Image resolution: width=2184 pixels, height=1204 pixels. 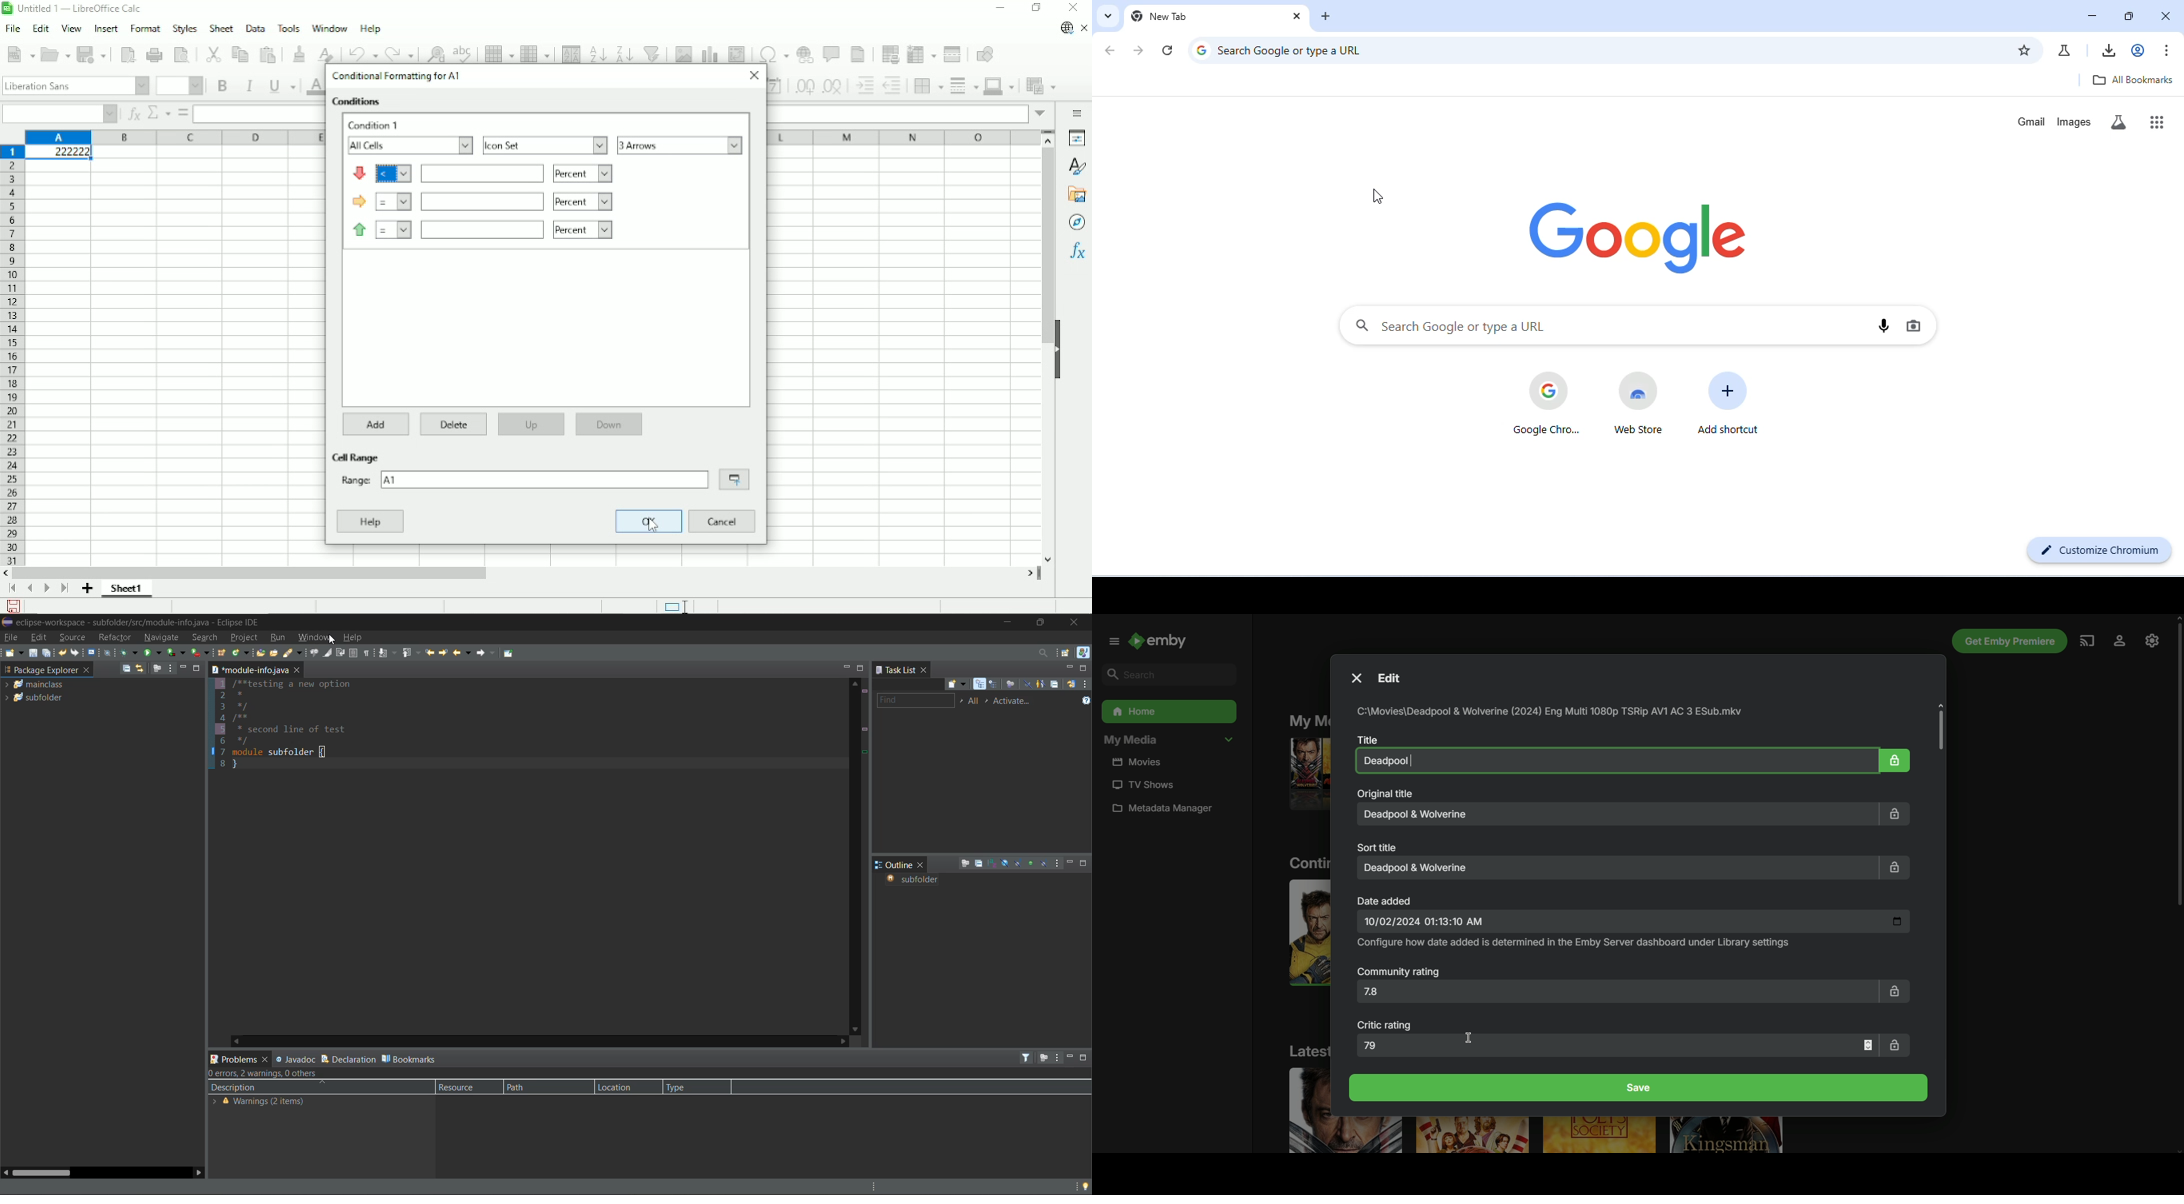 What do you see at coordinates (1017, 863) in the screenshot?
I see `hide static fields and methods` at bounding box center [1017, 863].